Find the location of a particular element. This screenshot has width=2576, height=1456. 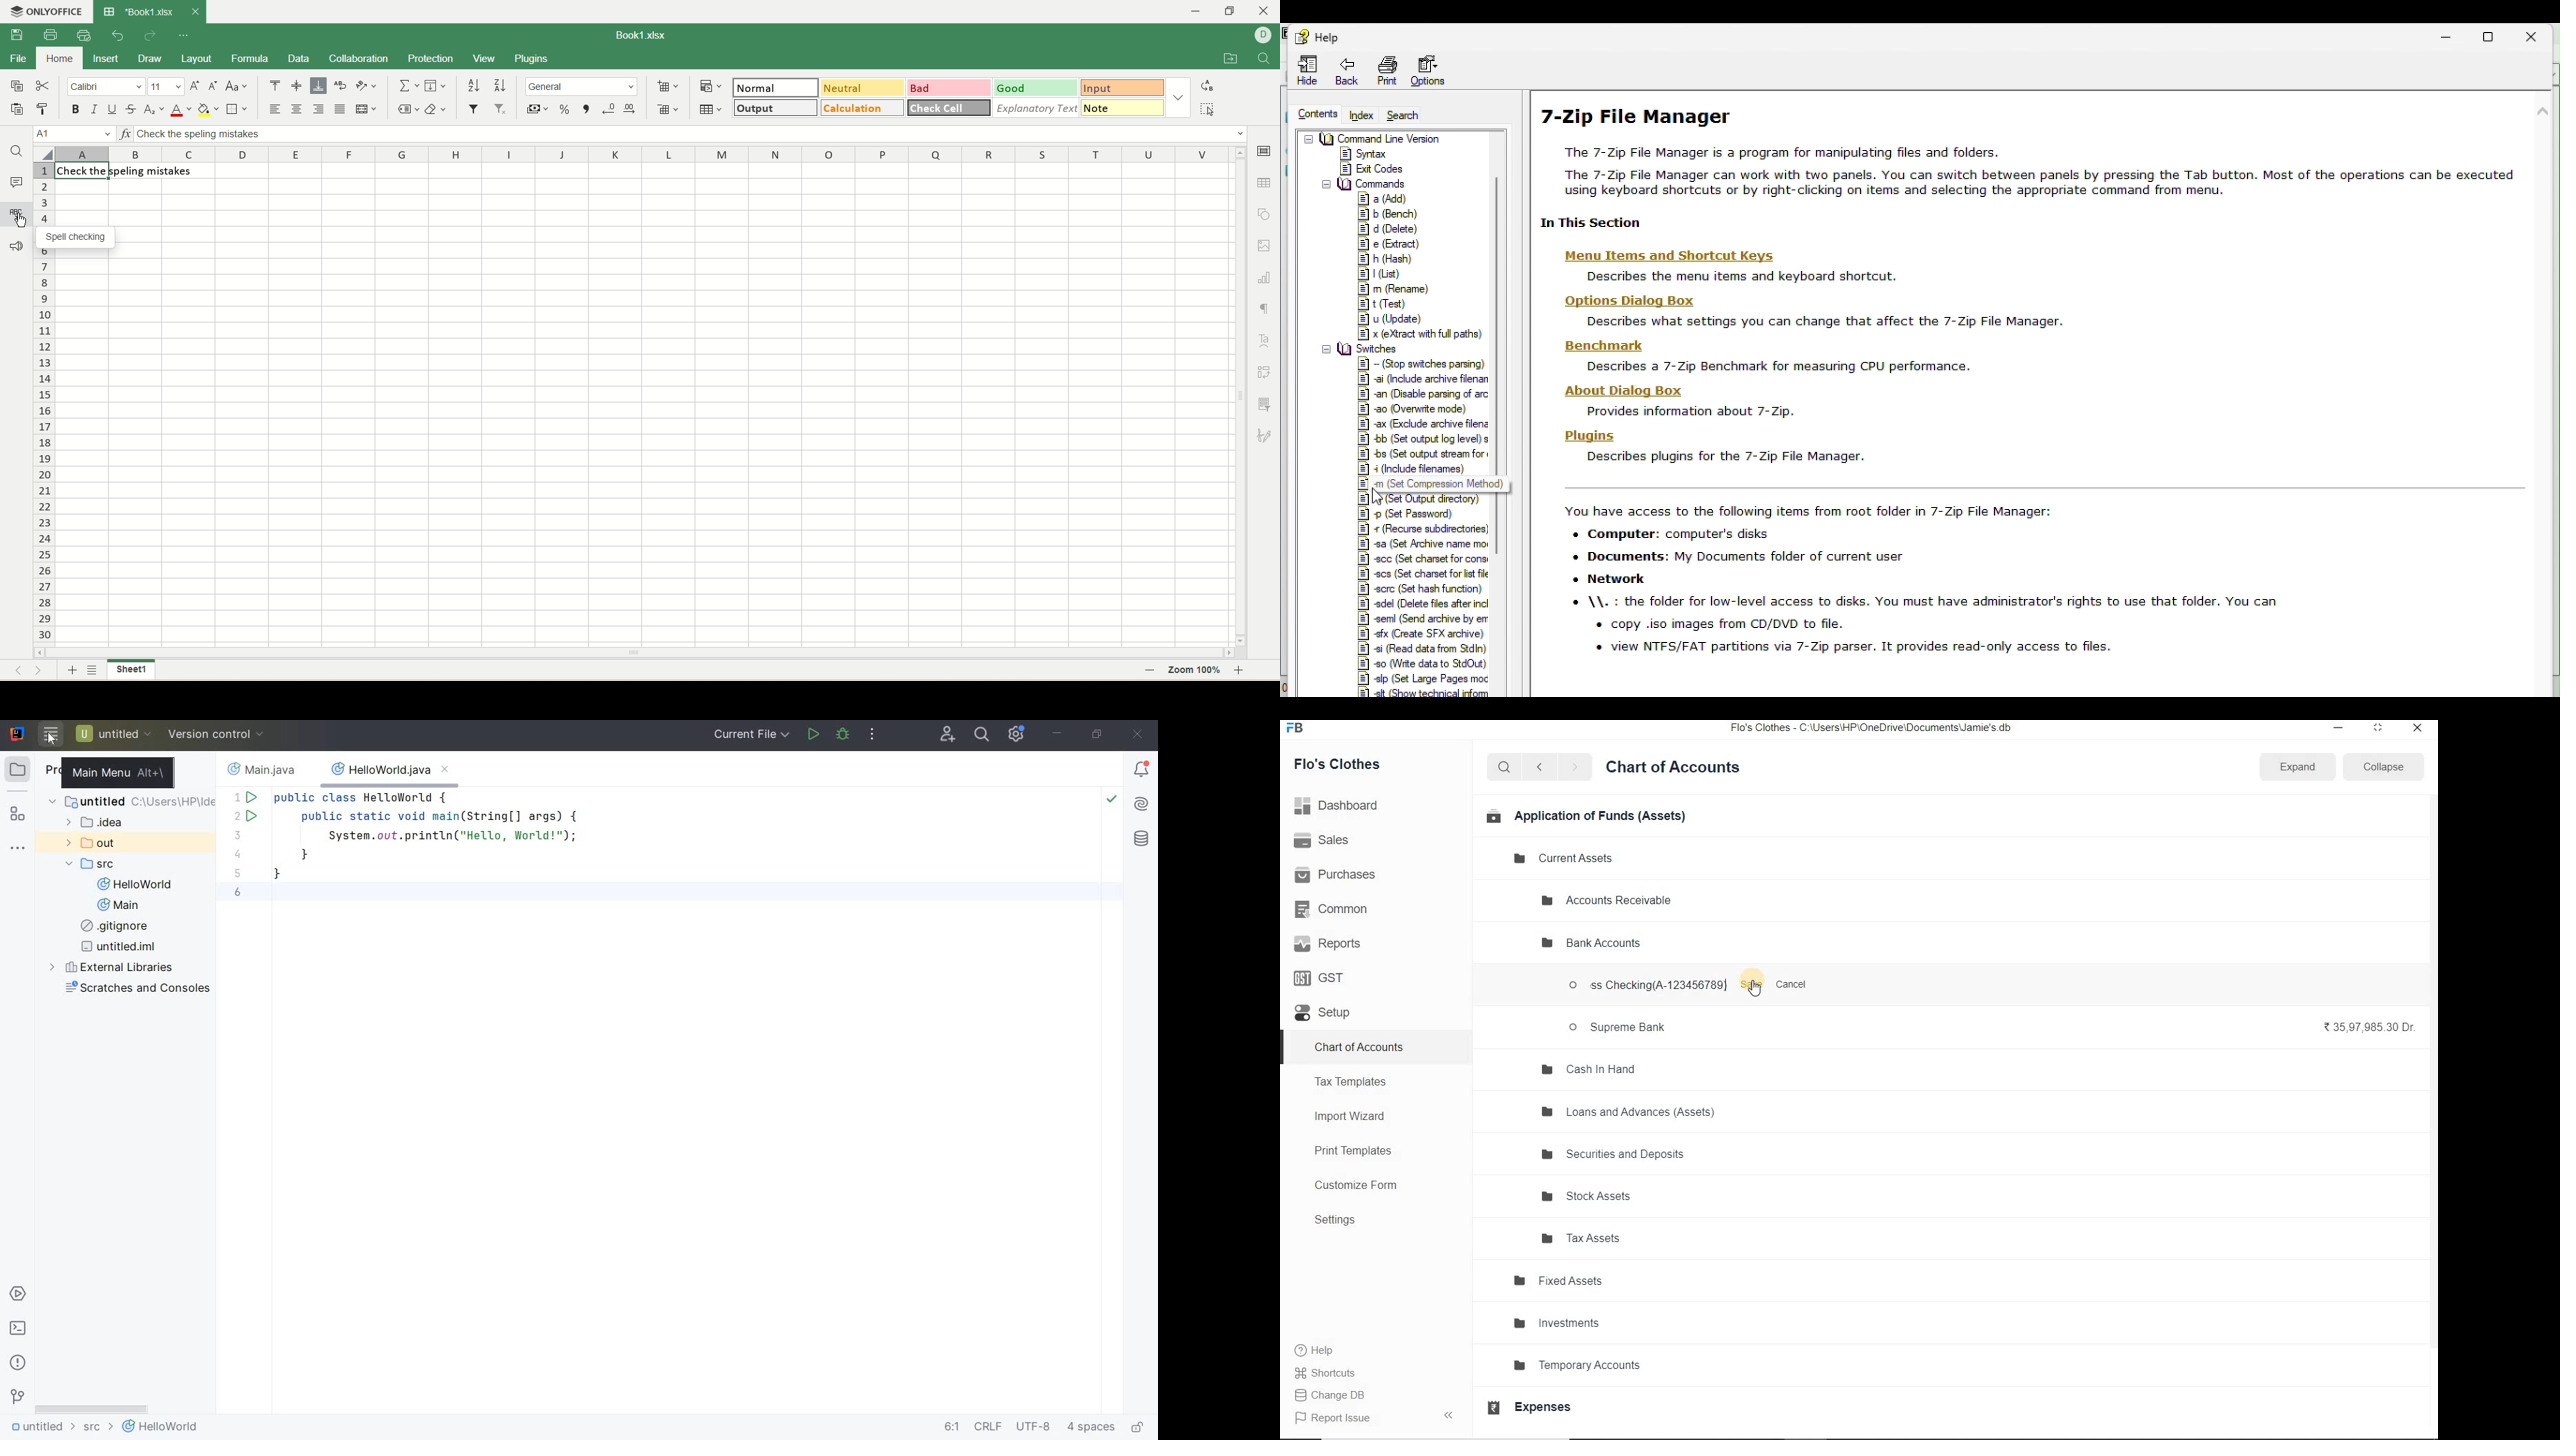

Import Wizard is located at coordinates (1367, 1118).